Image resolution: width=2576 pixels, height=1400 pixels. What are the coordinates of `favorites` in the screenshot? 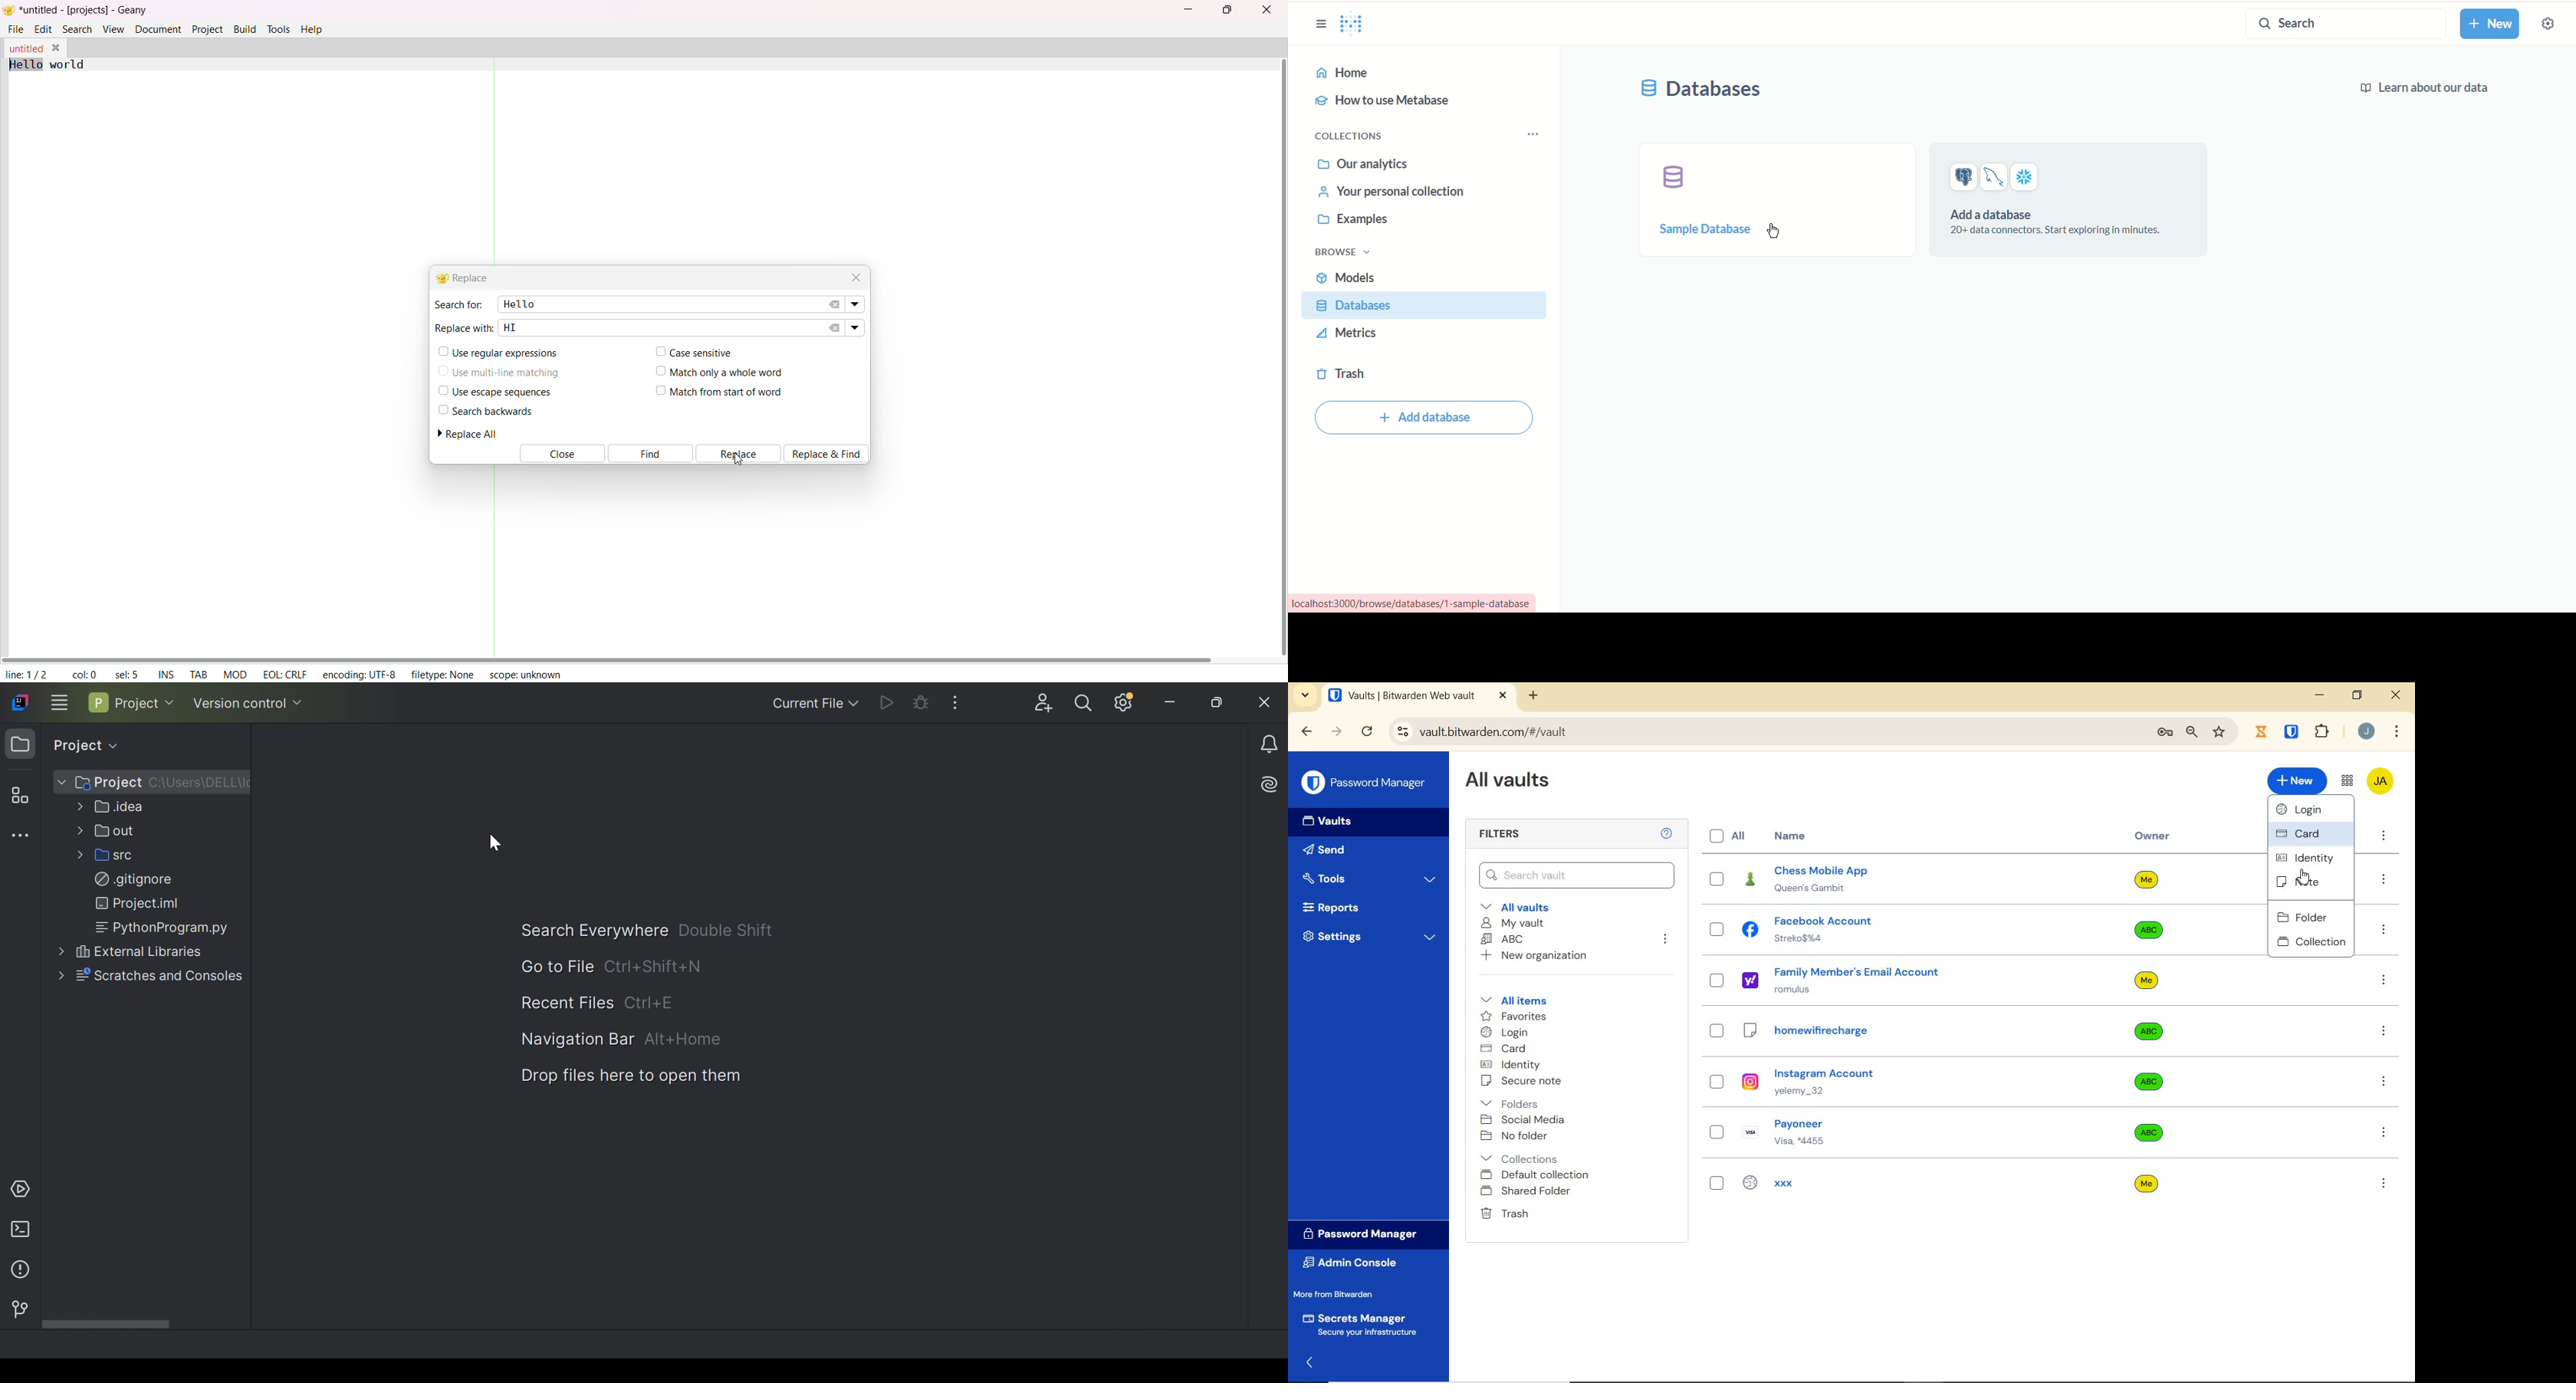 It's located at (1512, 1016).